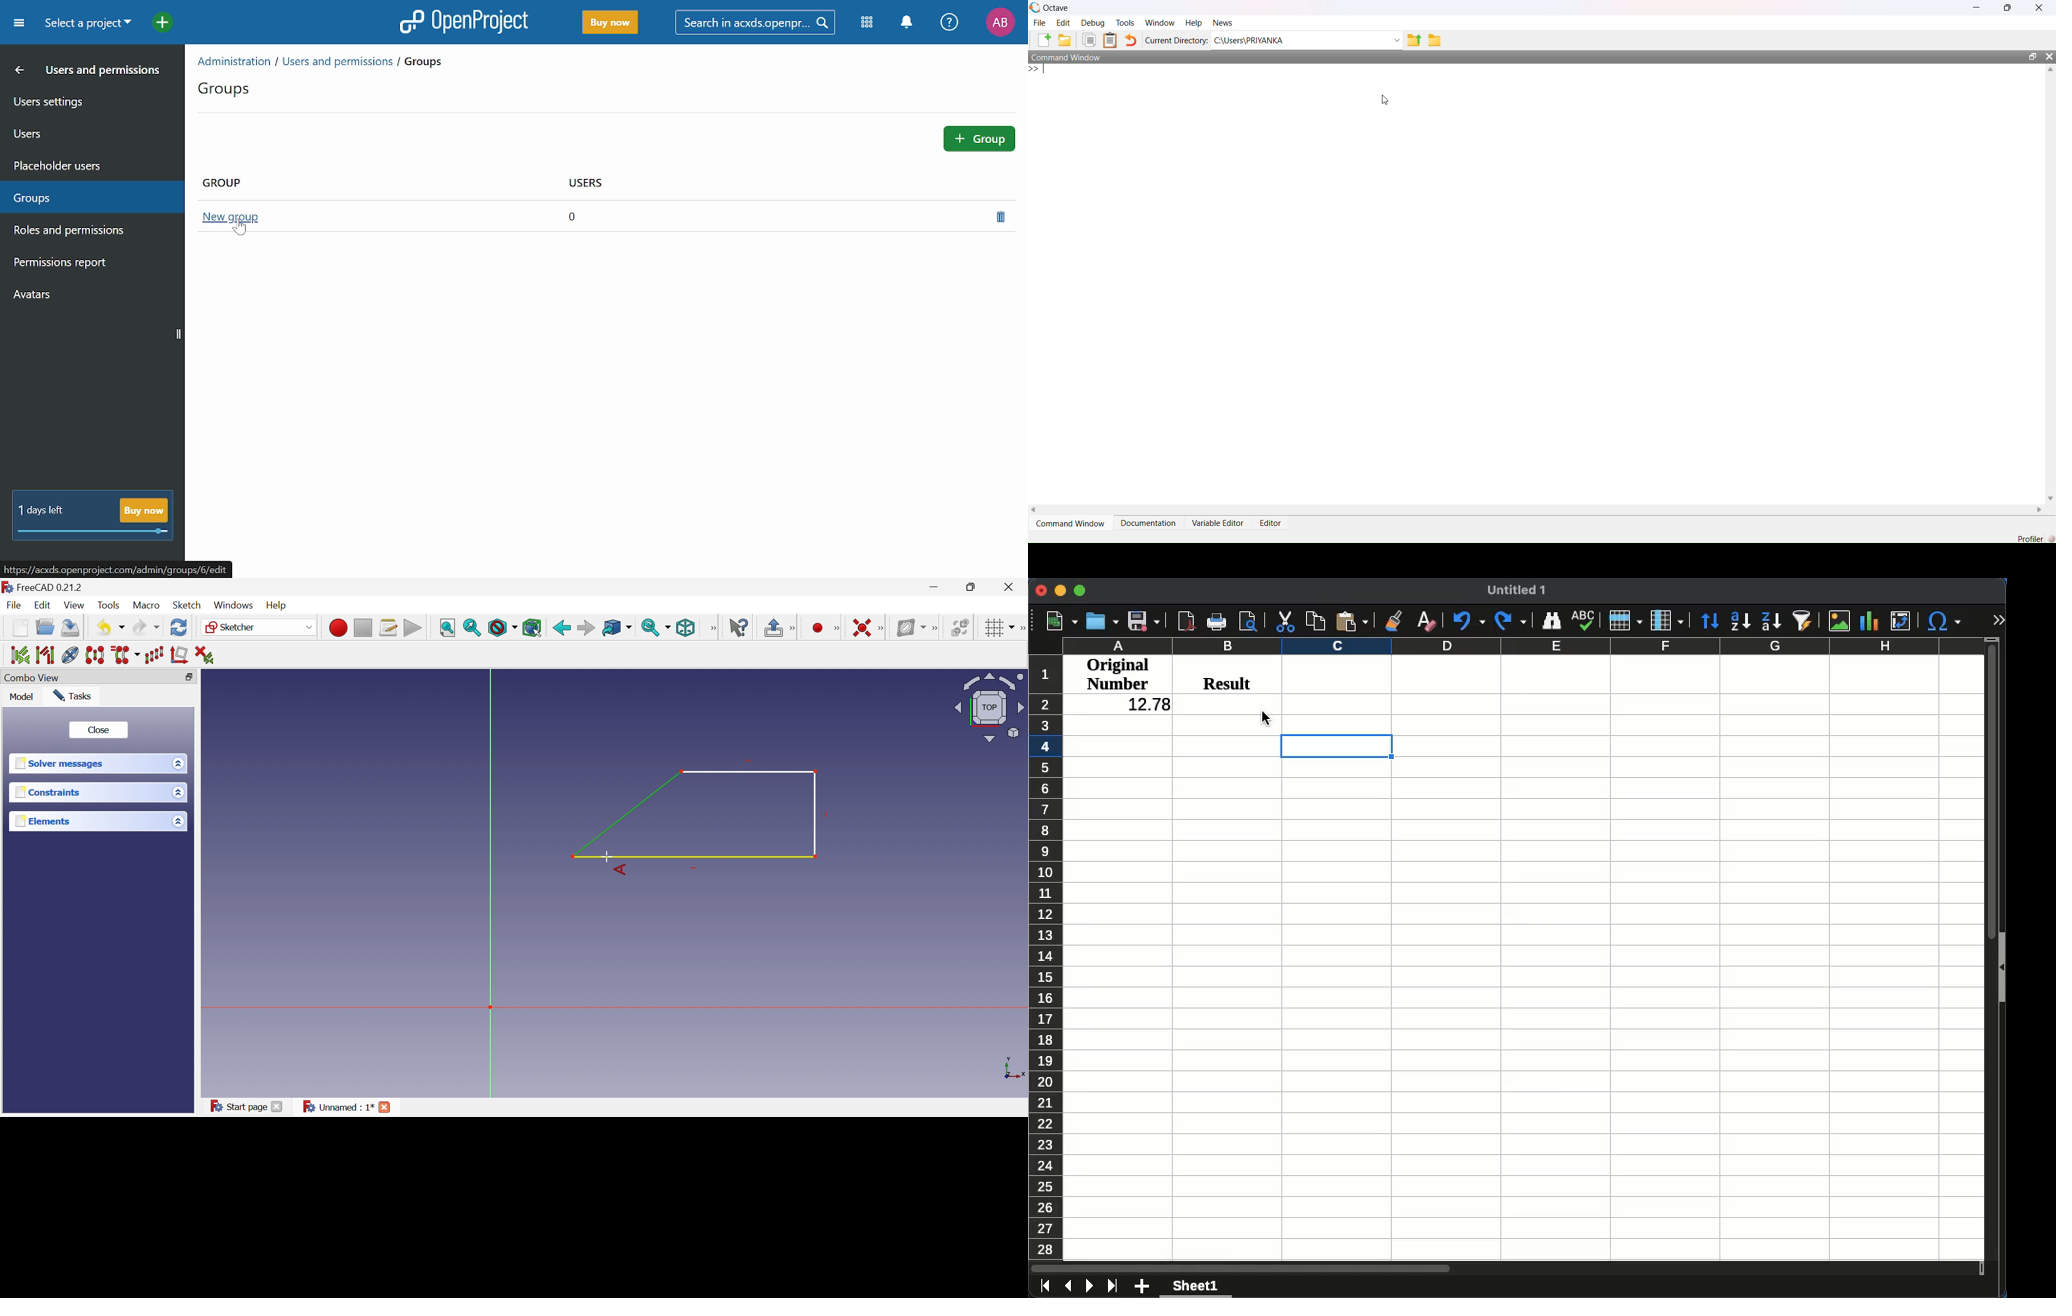 The width and height of the screenshot is (2072, 1316). Describe the element at coordinates (44, 655) in the screenshot. I see `Select associated geometry` at that location.